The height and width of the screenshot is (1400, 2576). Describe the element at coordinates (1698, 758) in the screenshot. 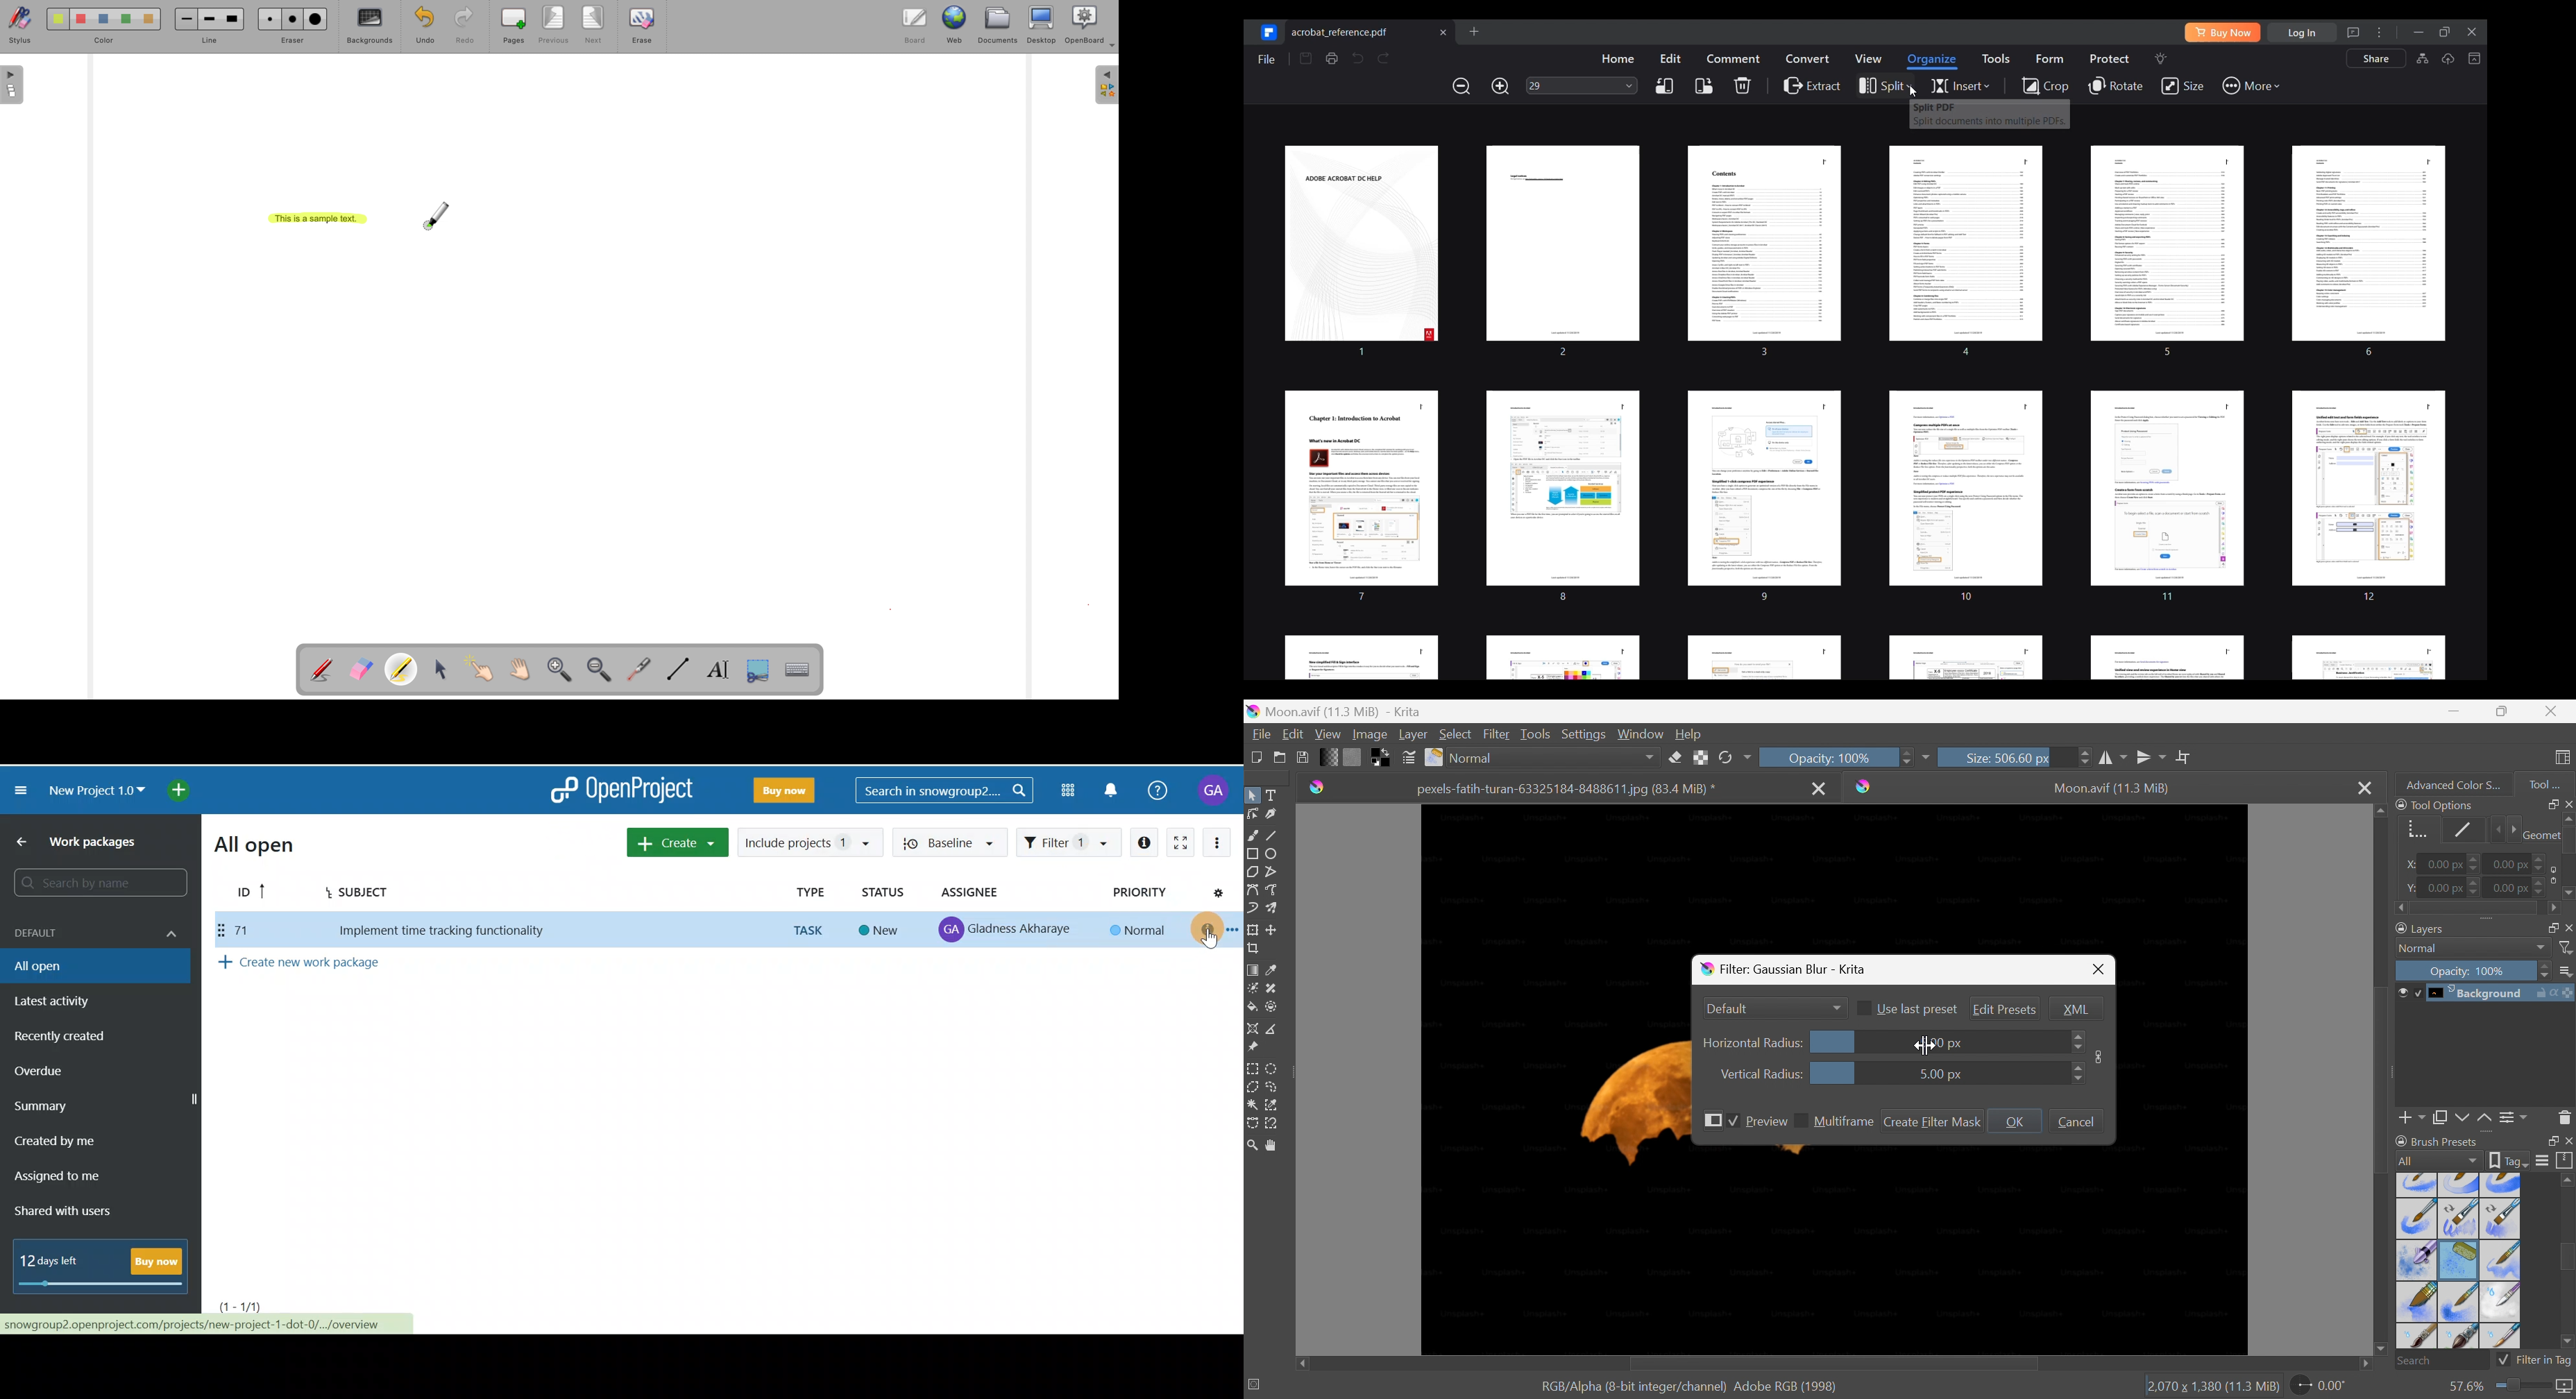

I see `Preserve Alpha` at that location.